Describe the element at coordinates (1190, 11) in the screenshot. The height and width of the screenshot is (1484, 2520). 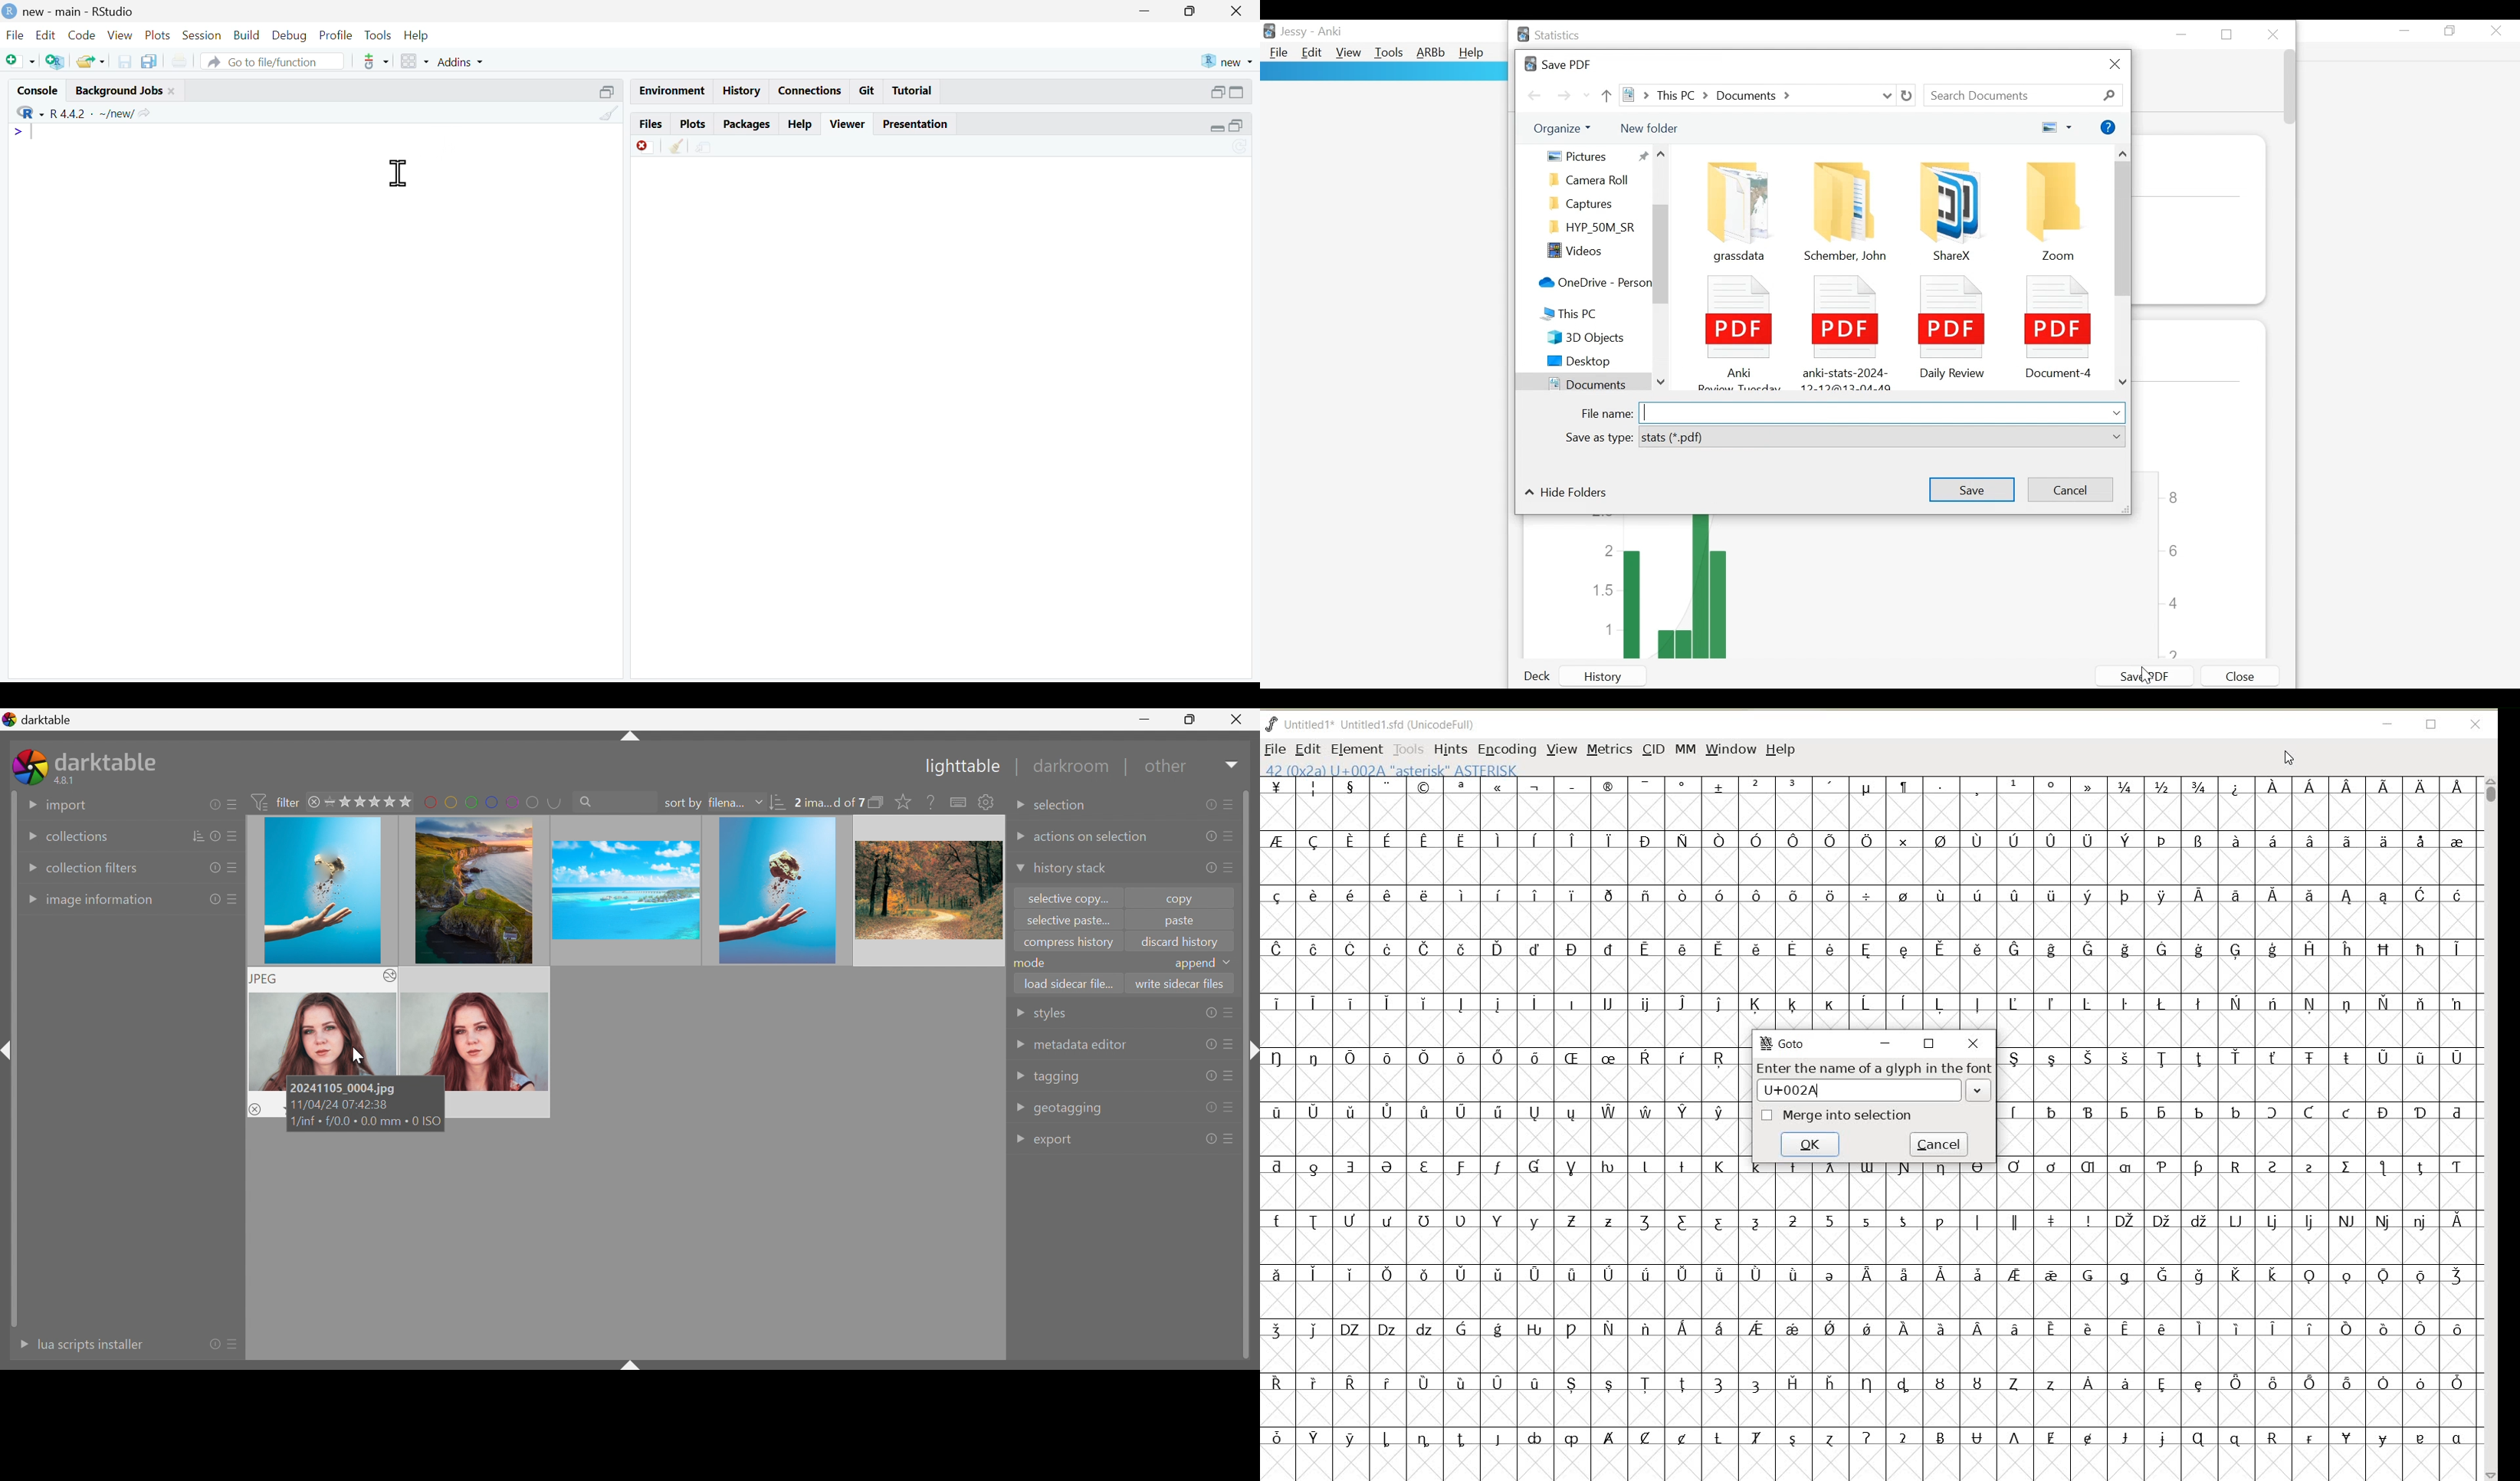
I see `maximise` at that location.